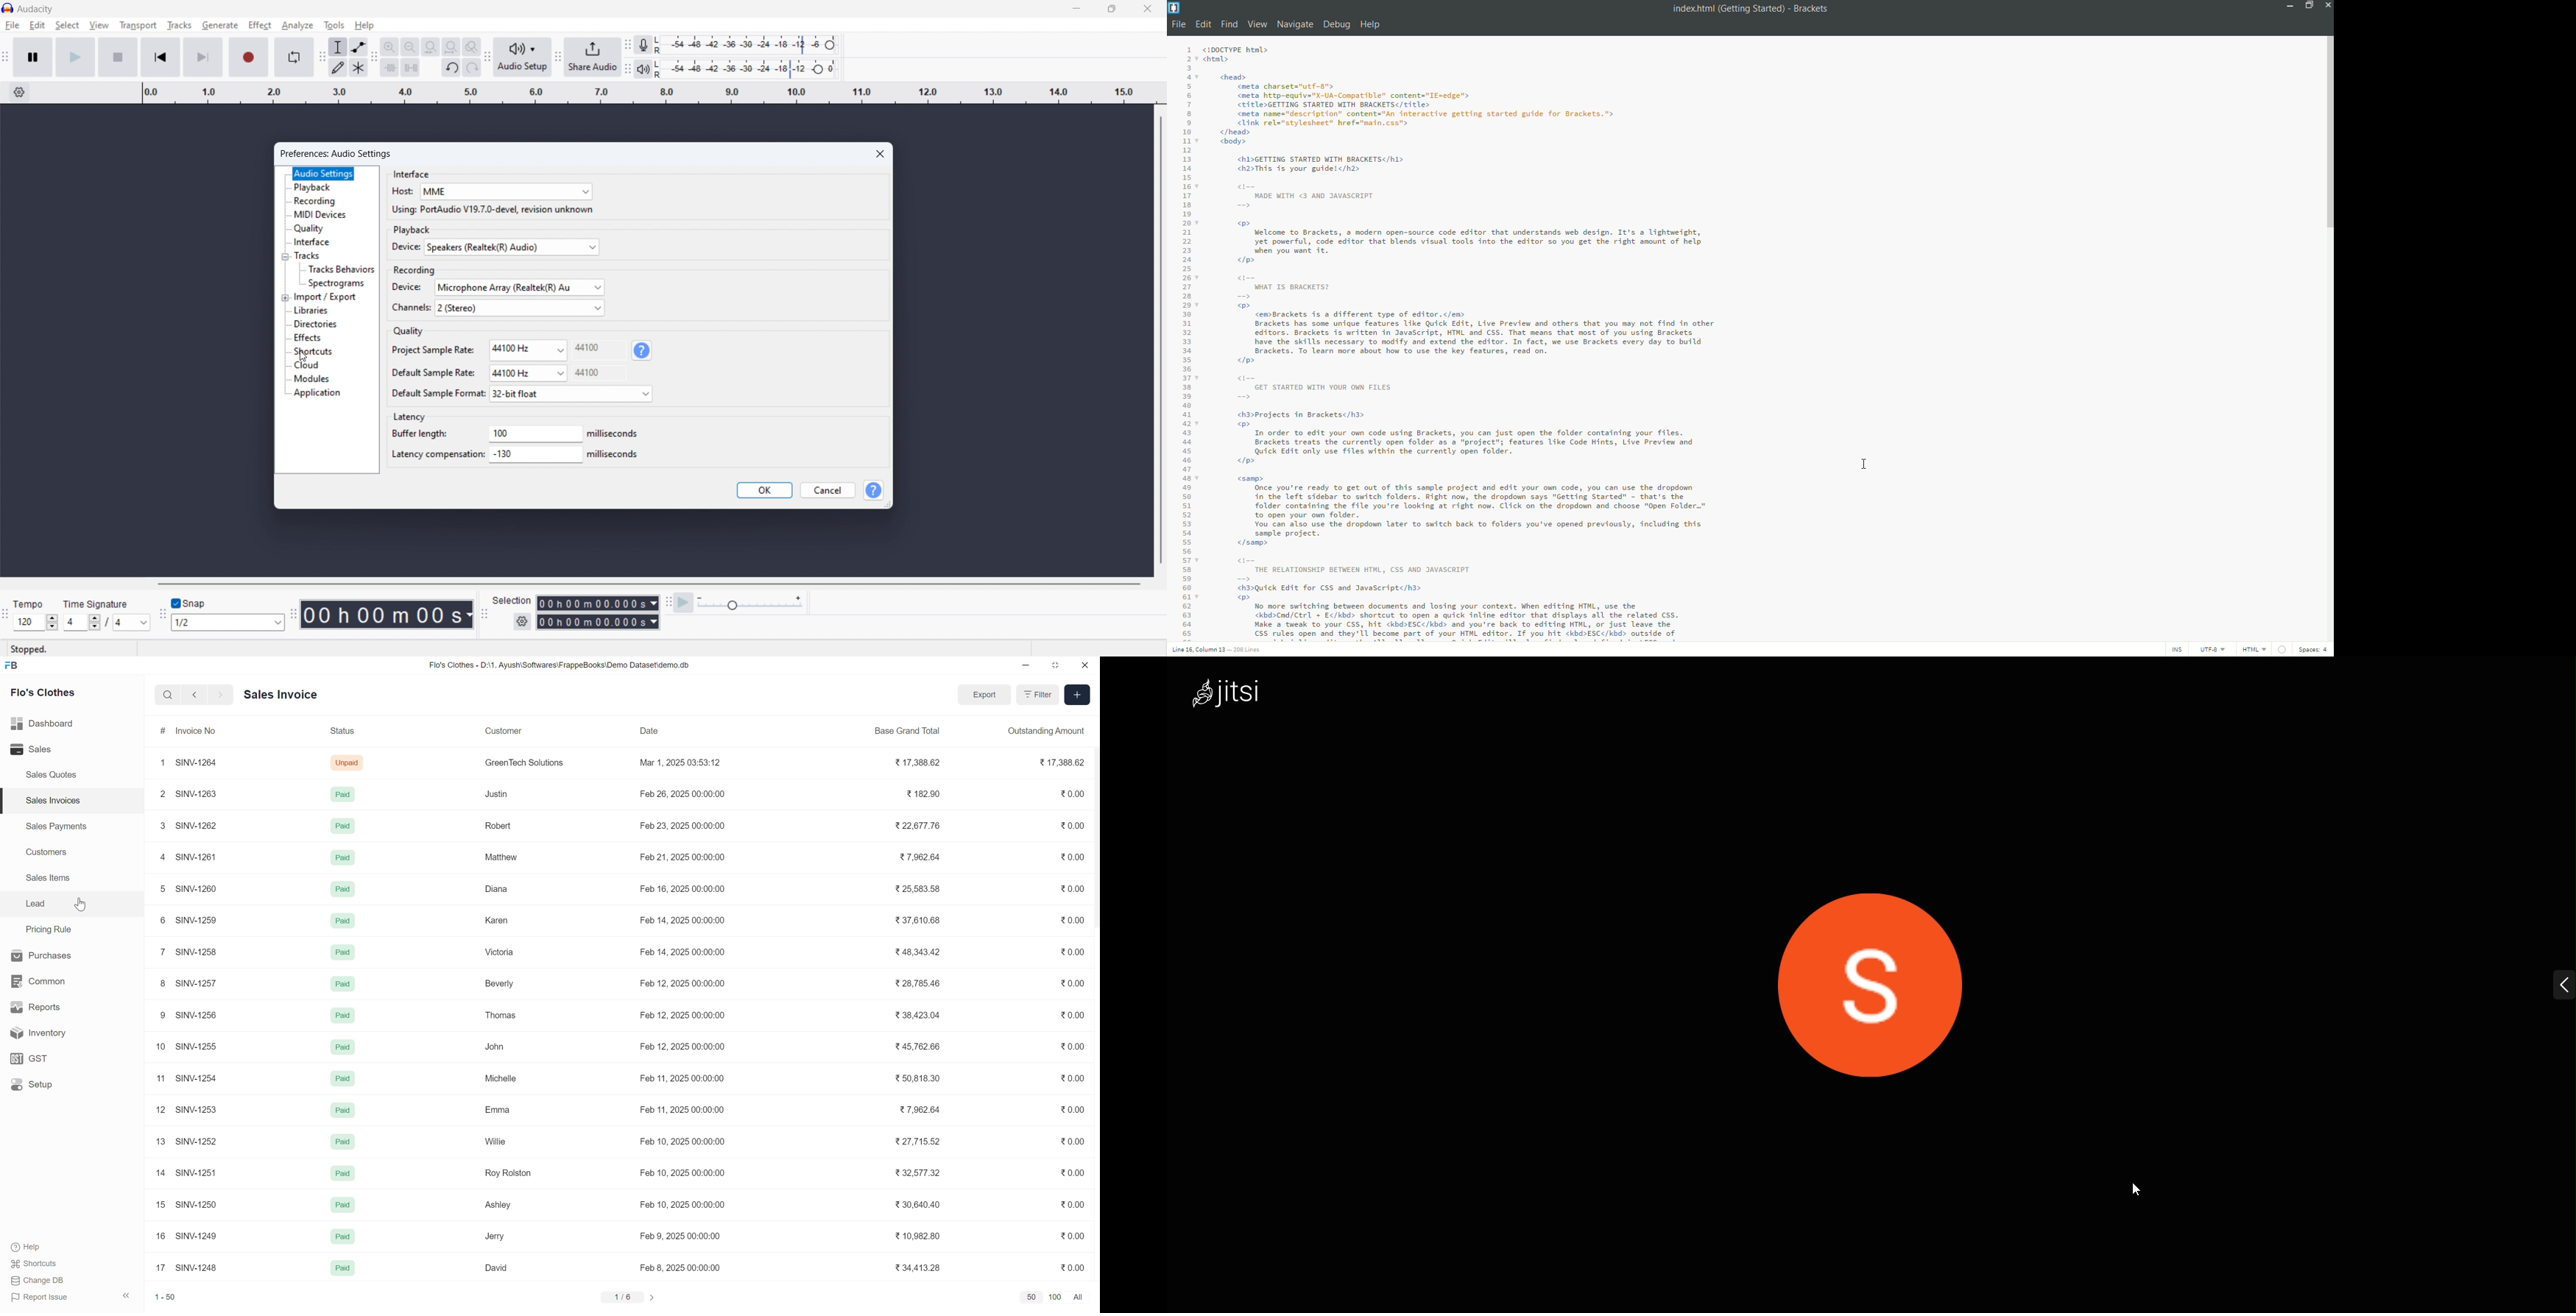 This screenshot has width=2576, height=1316. I want to click on Paid, so click(346, 1173).